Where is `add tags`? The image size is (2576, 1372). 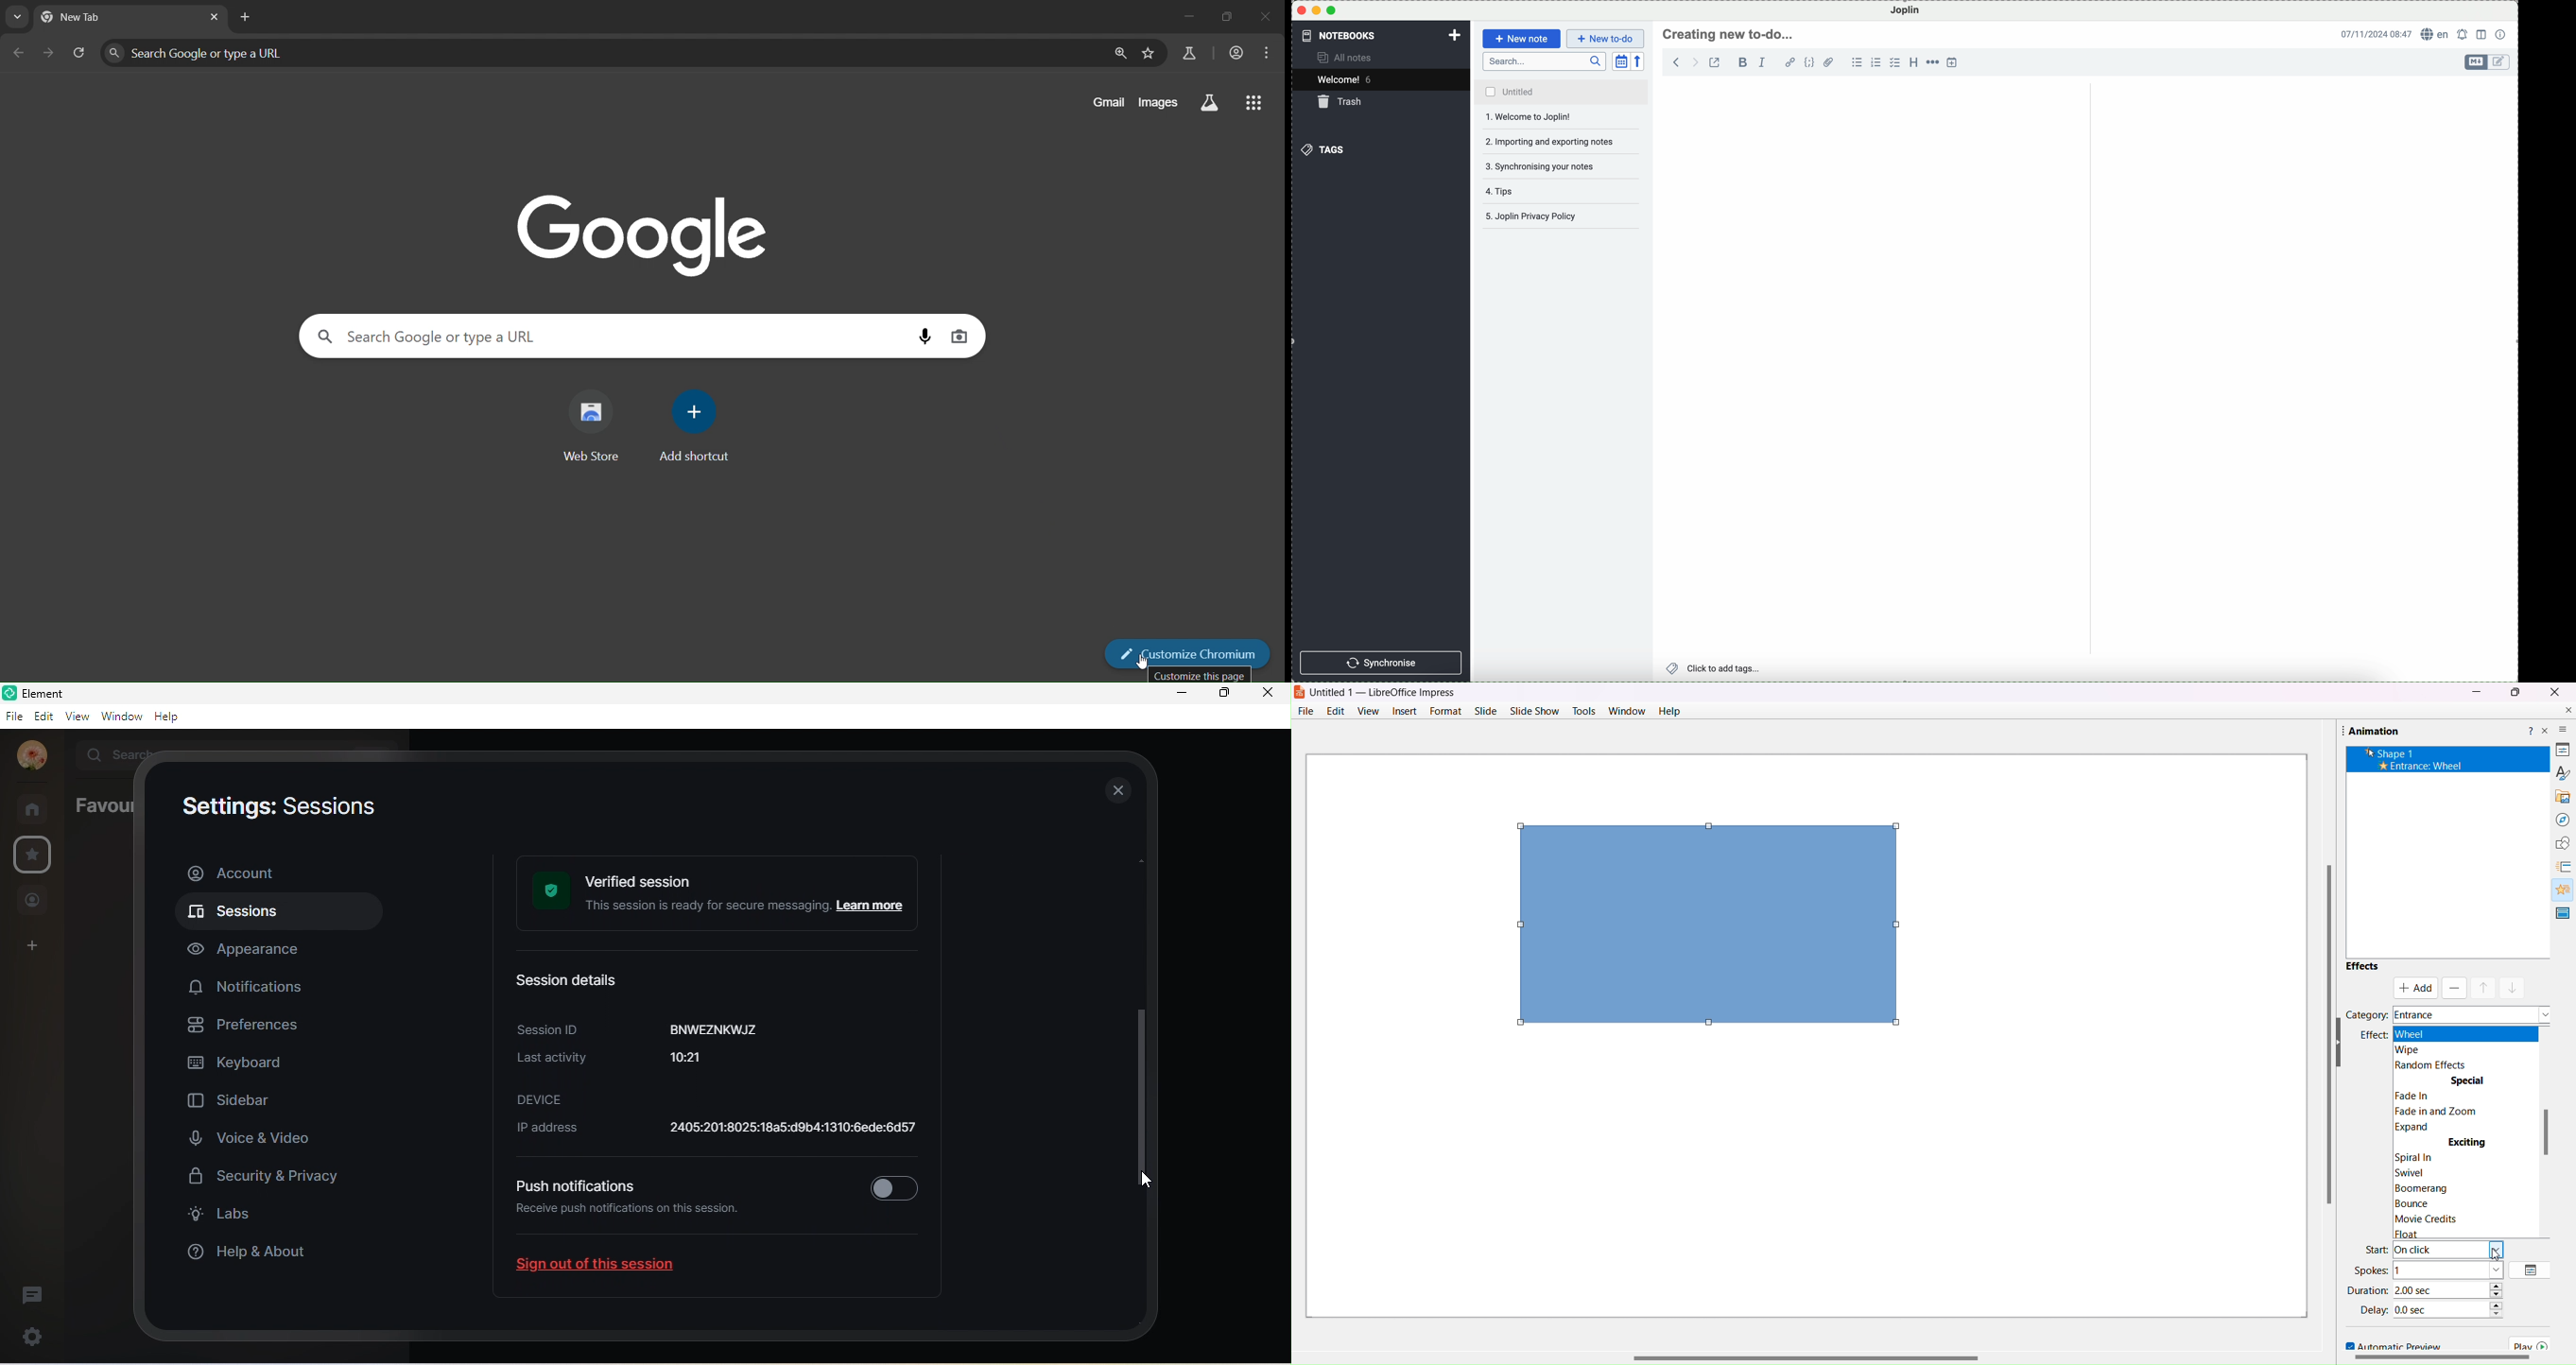 add tags is located at coordinates (1715, 669).